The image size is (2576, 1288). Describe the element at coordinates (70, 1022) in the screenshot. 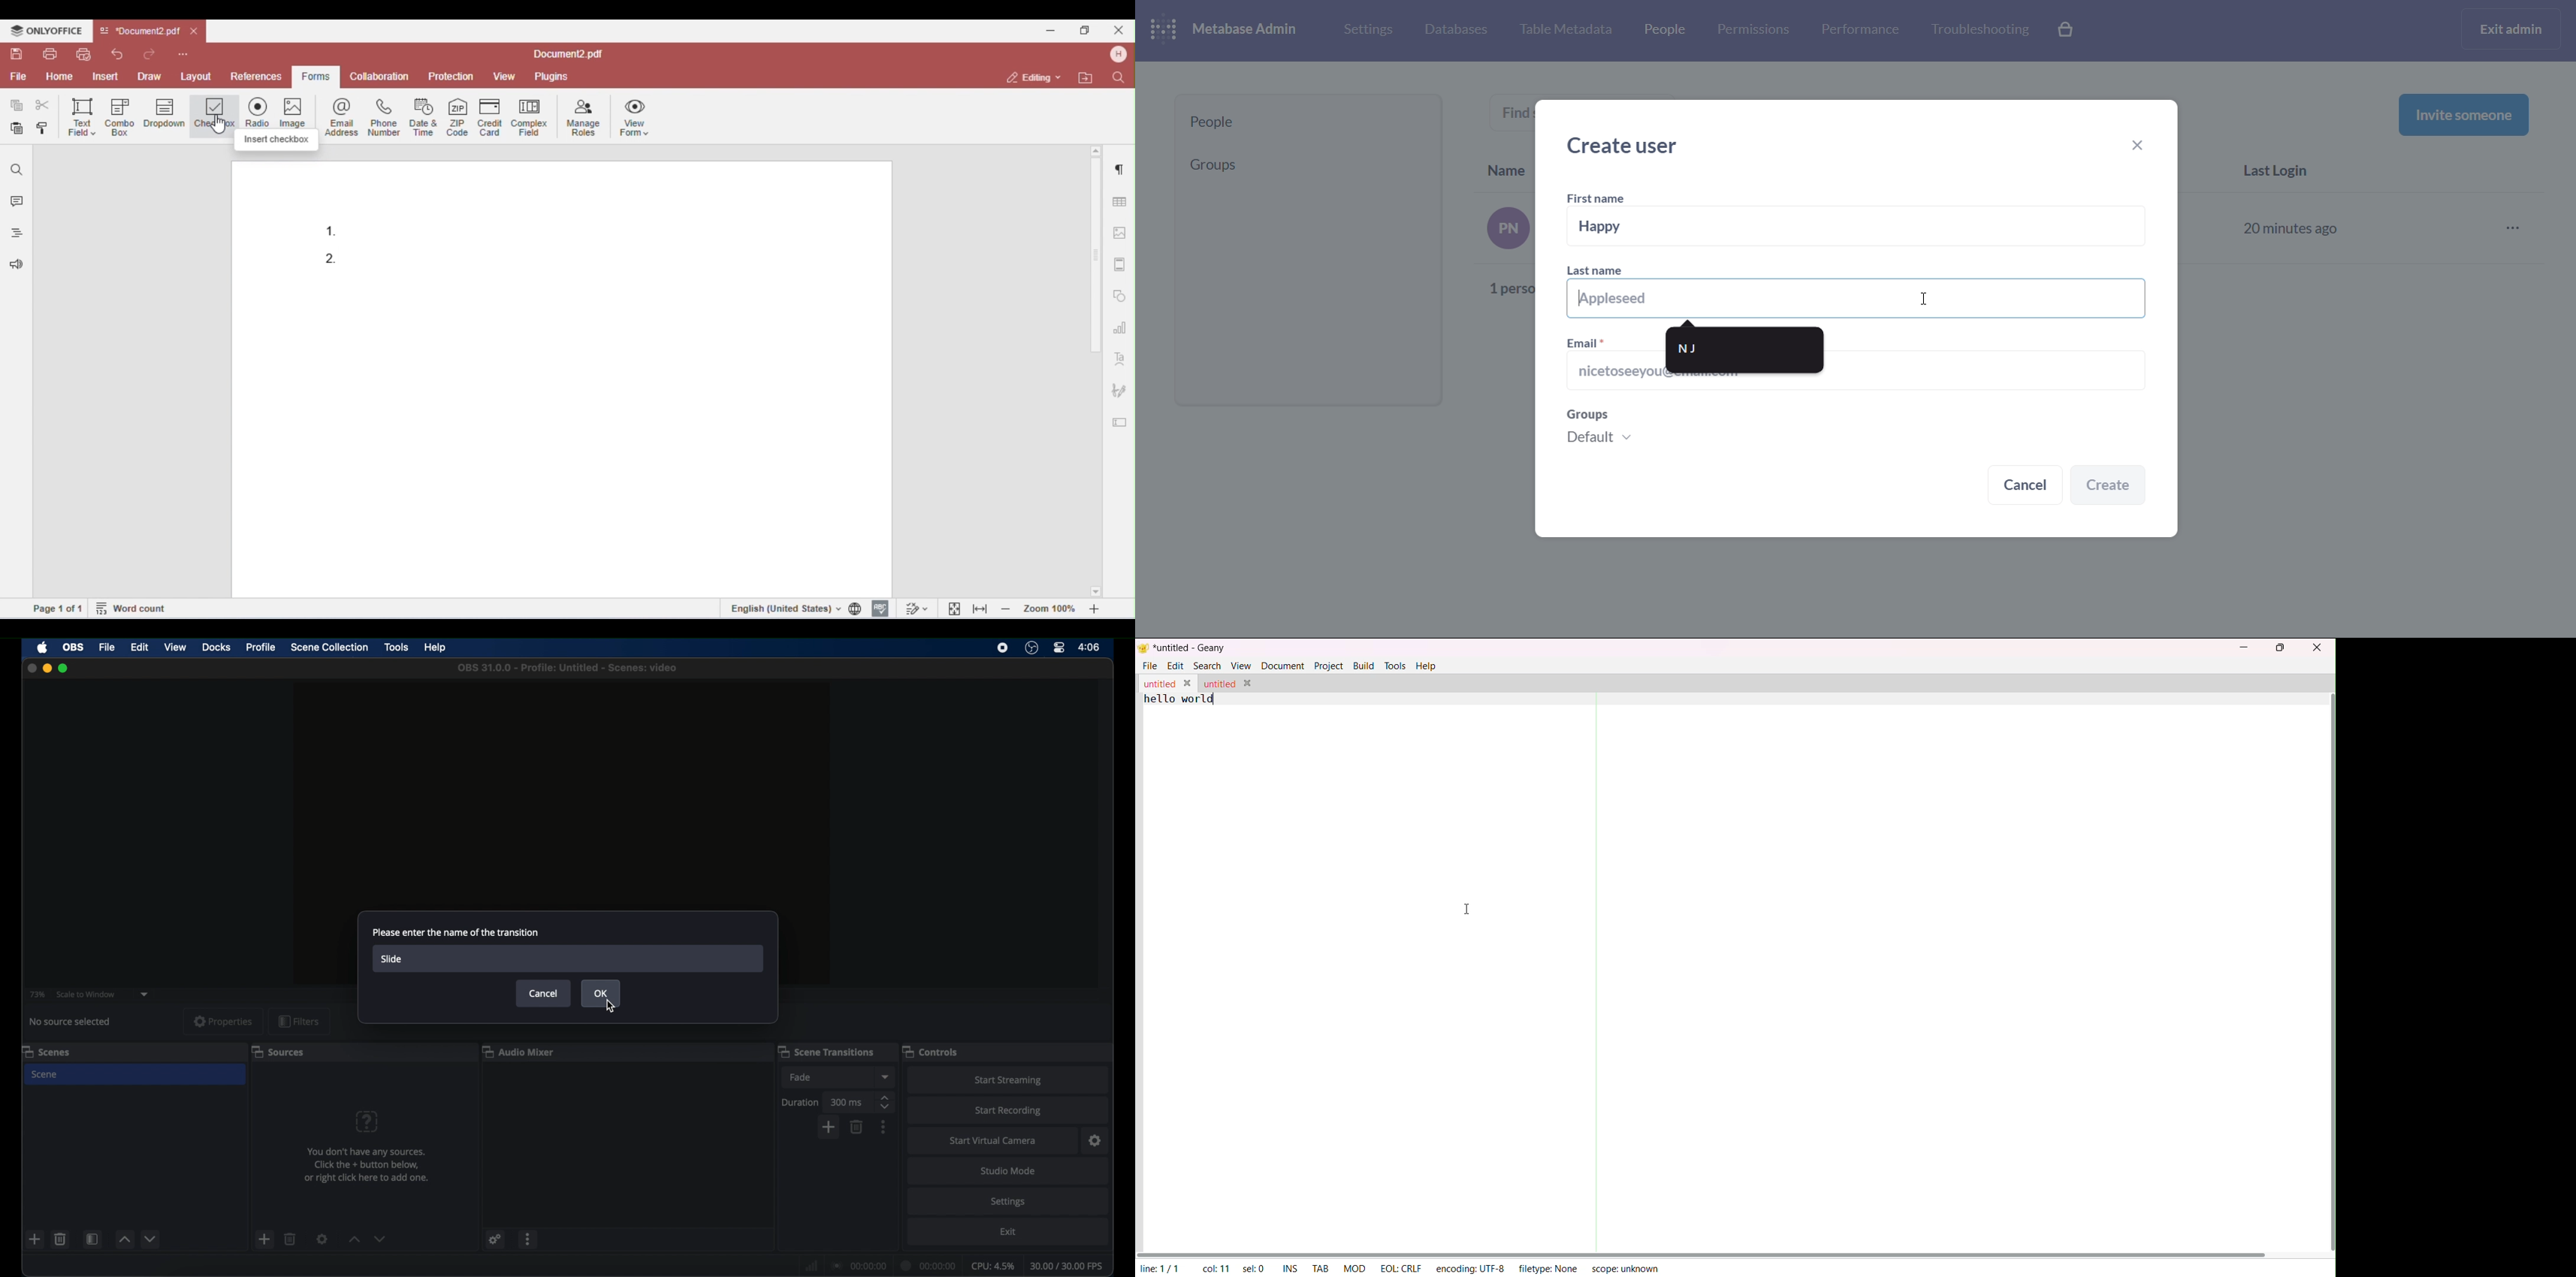

I see `no source selected` at that location.